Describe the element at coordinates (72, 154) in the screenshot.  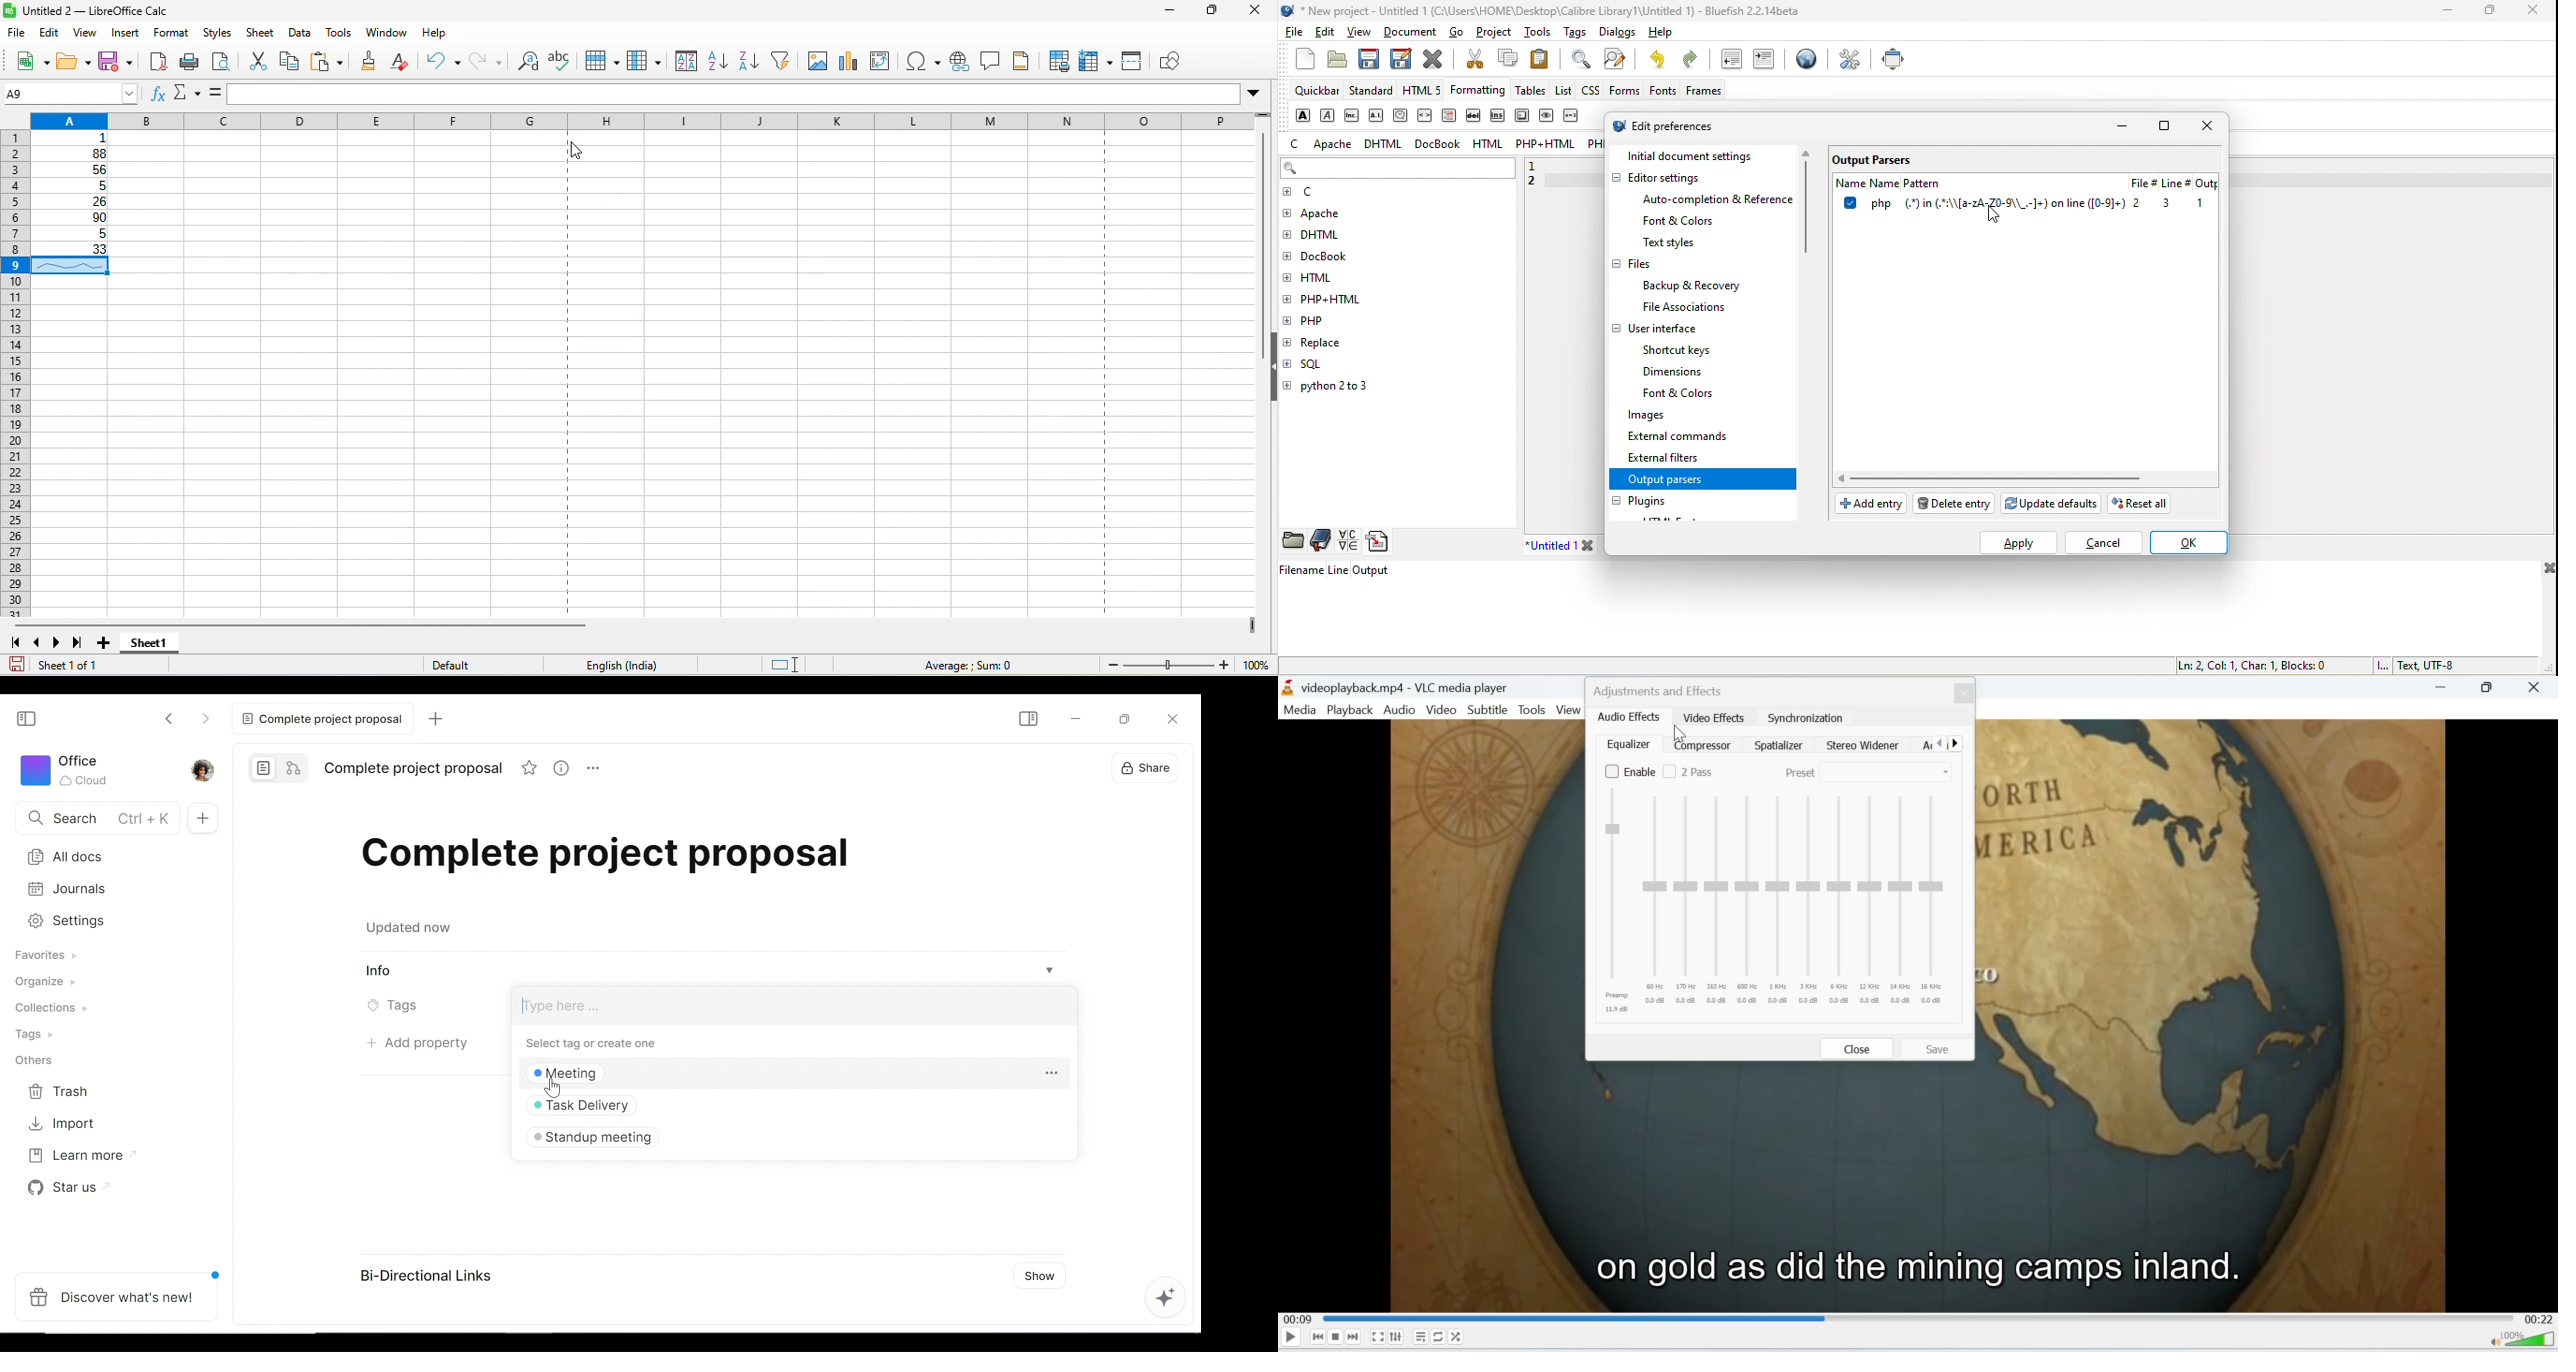
I see `88` at that location.